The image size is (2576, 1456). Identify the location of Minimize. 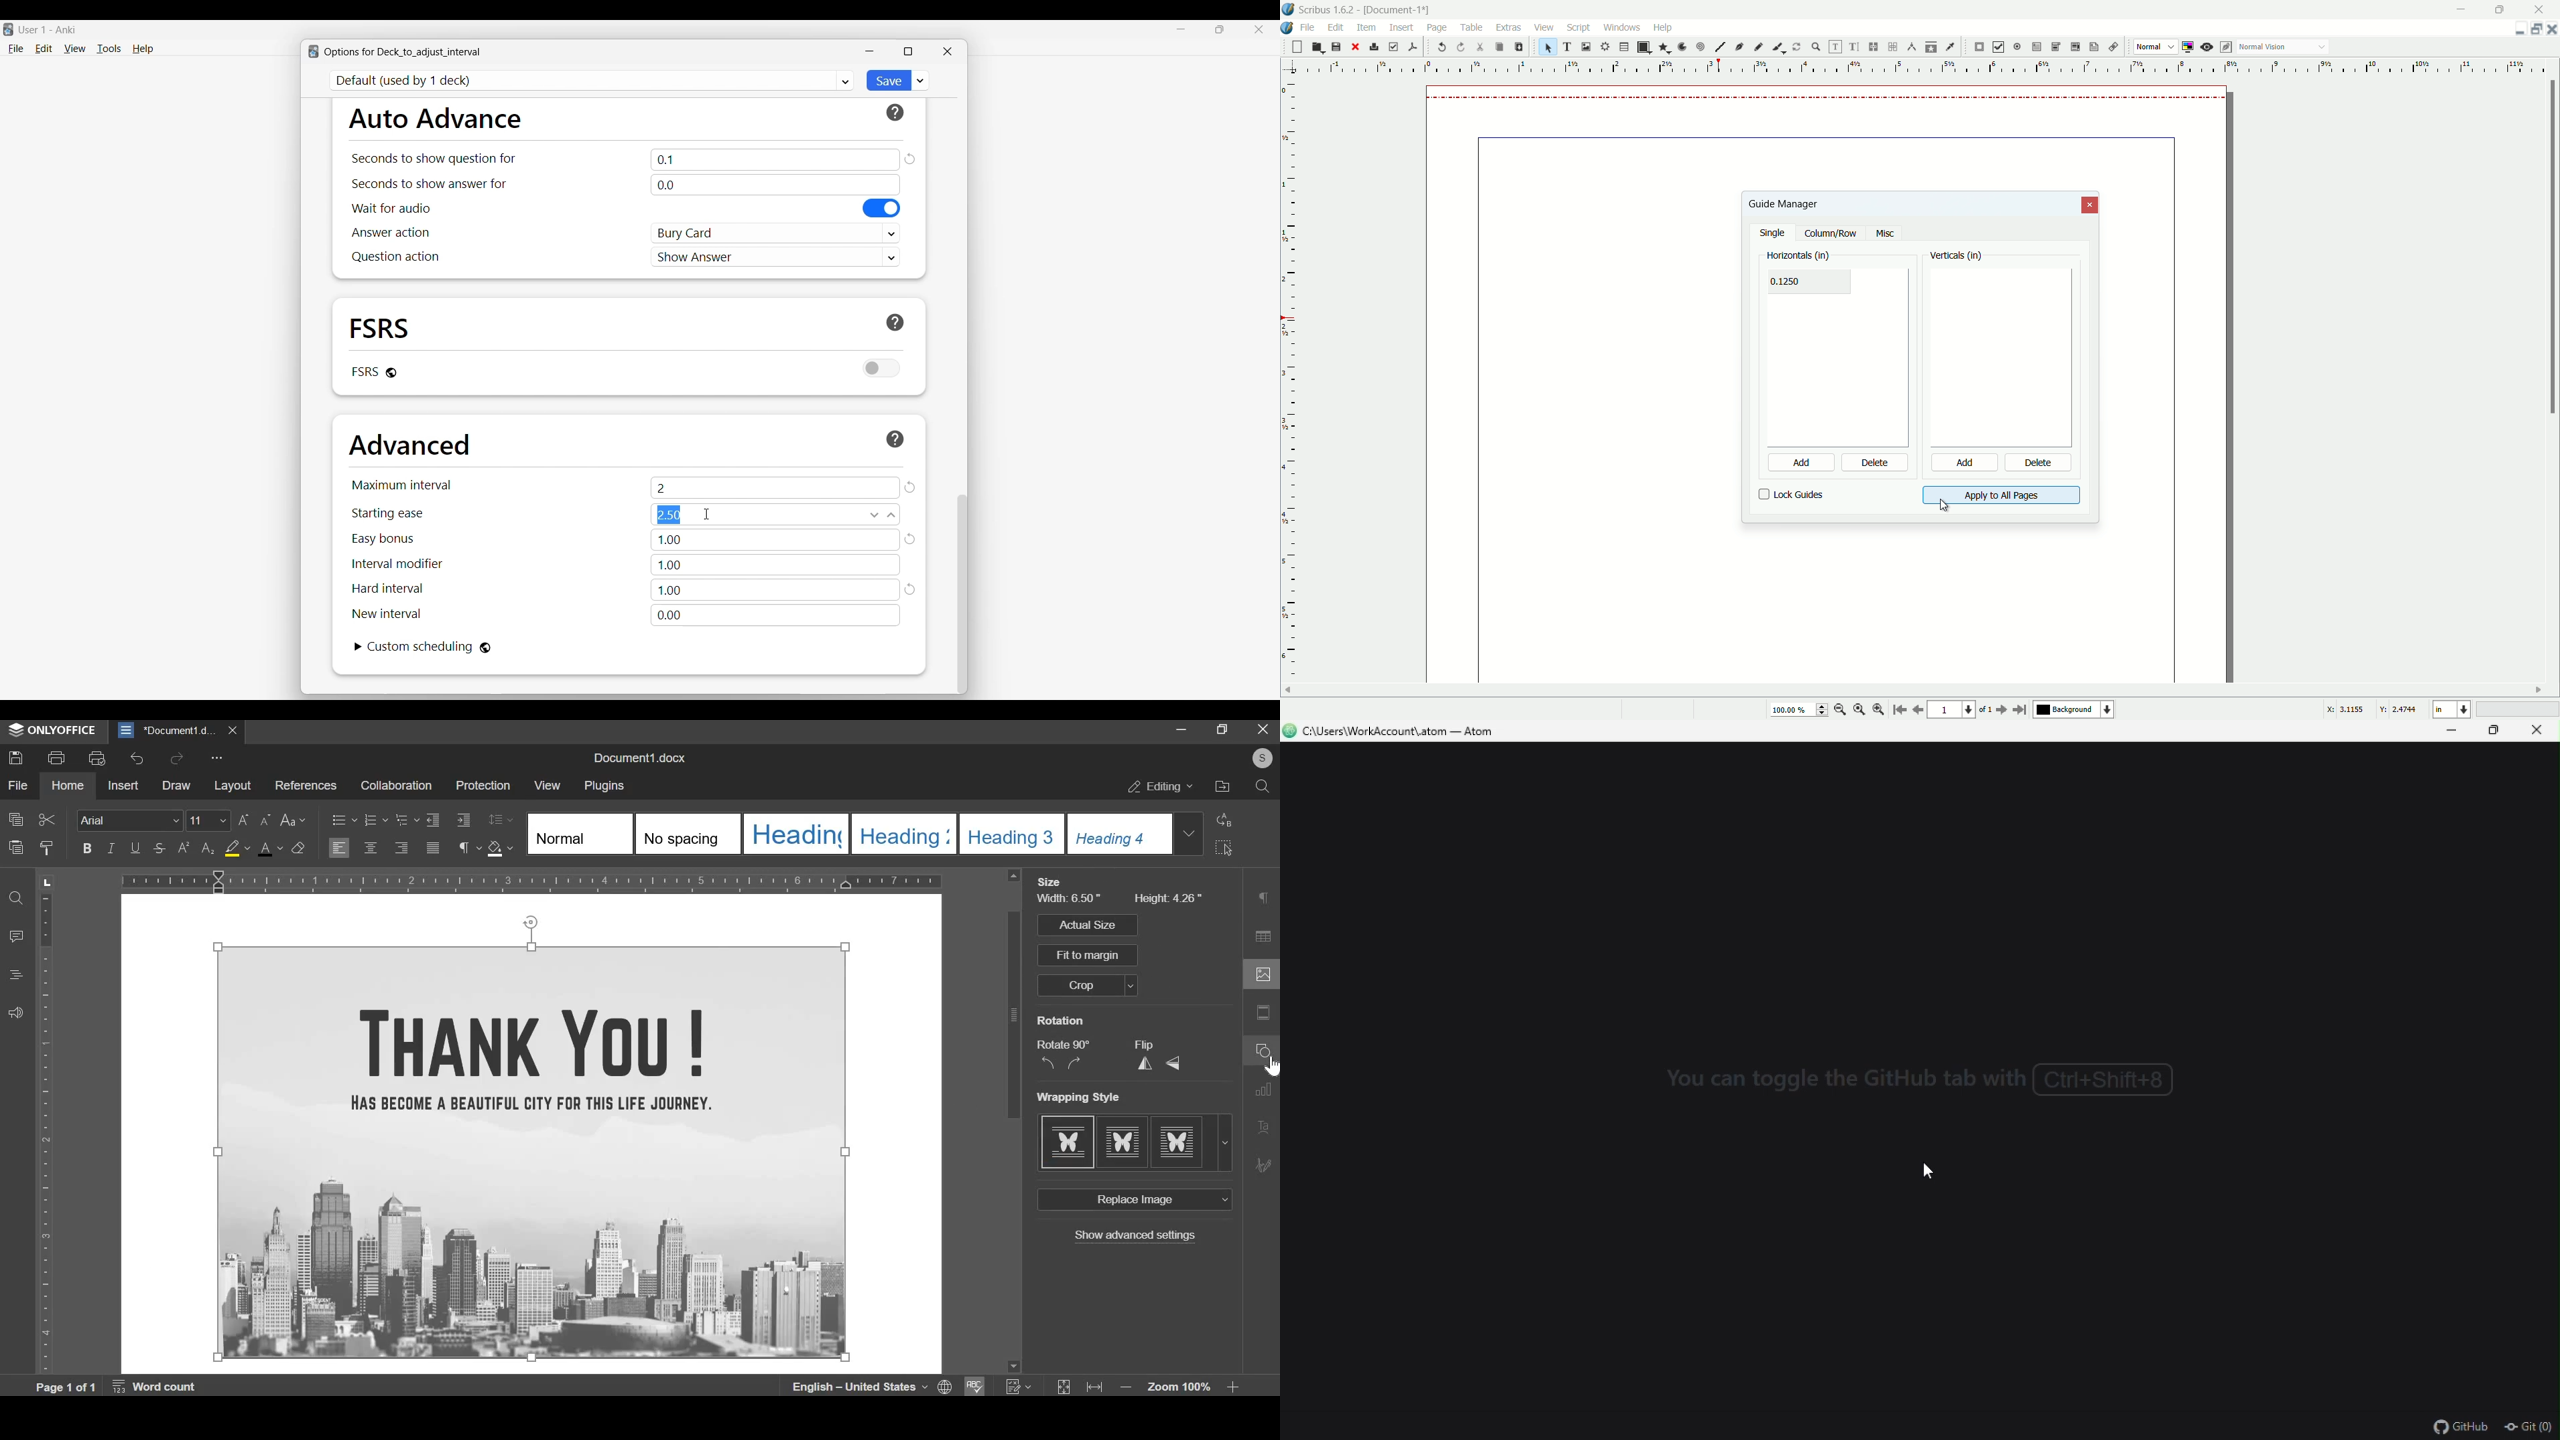
(1181, 29).